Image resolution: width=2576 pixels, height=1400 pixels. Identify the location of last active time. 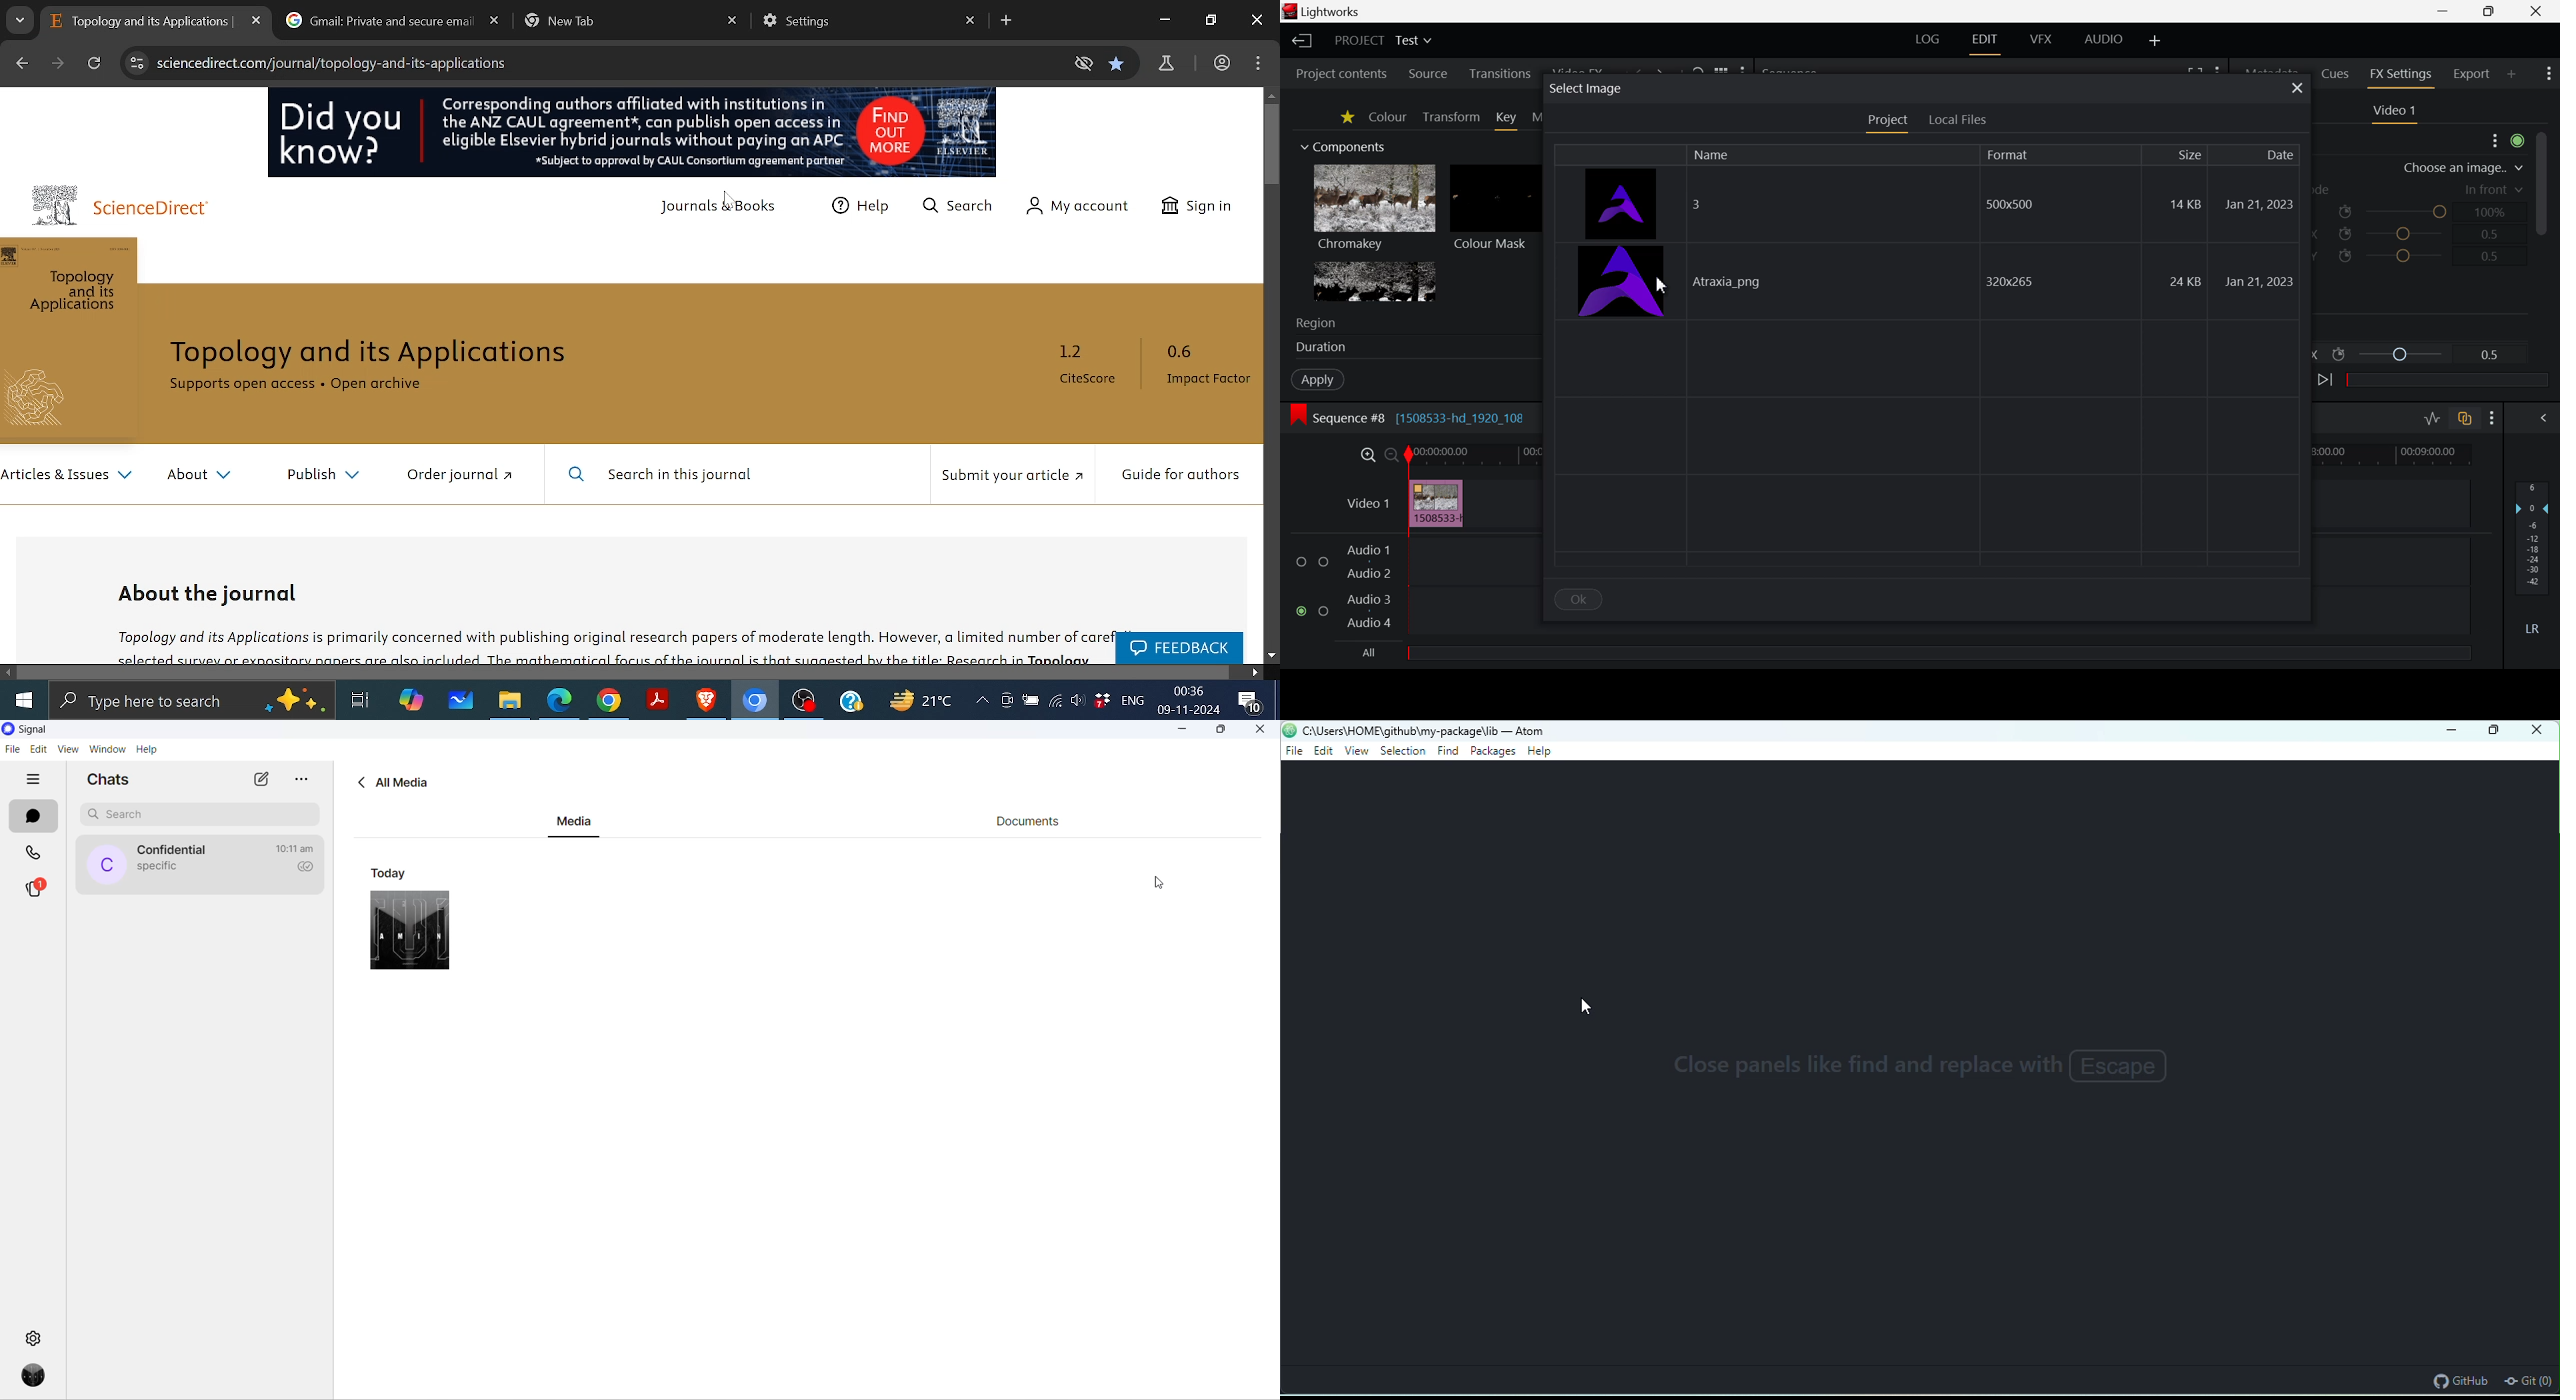
(298, 848).